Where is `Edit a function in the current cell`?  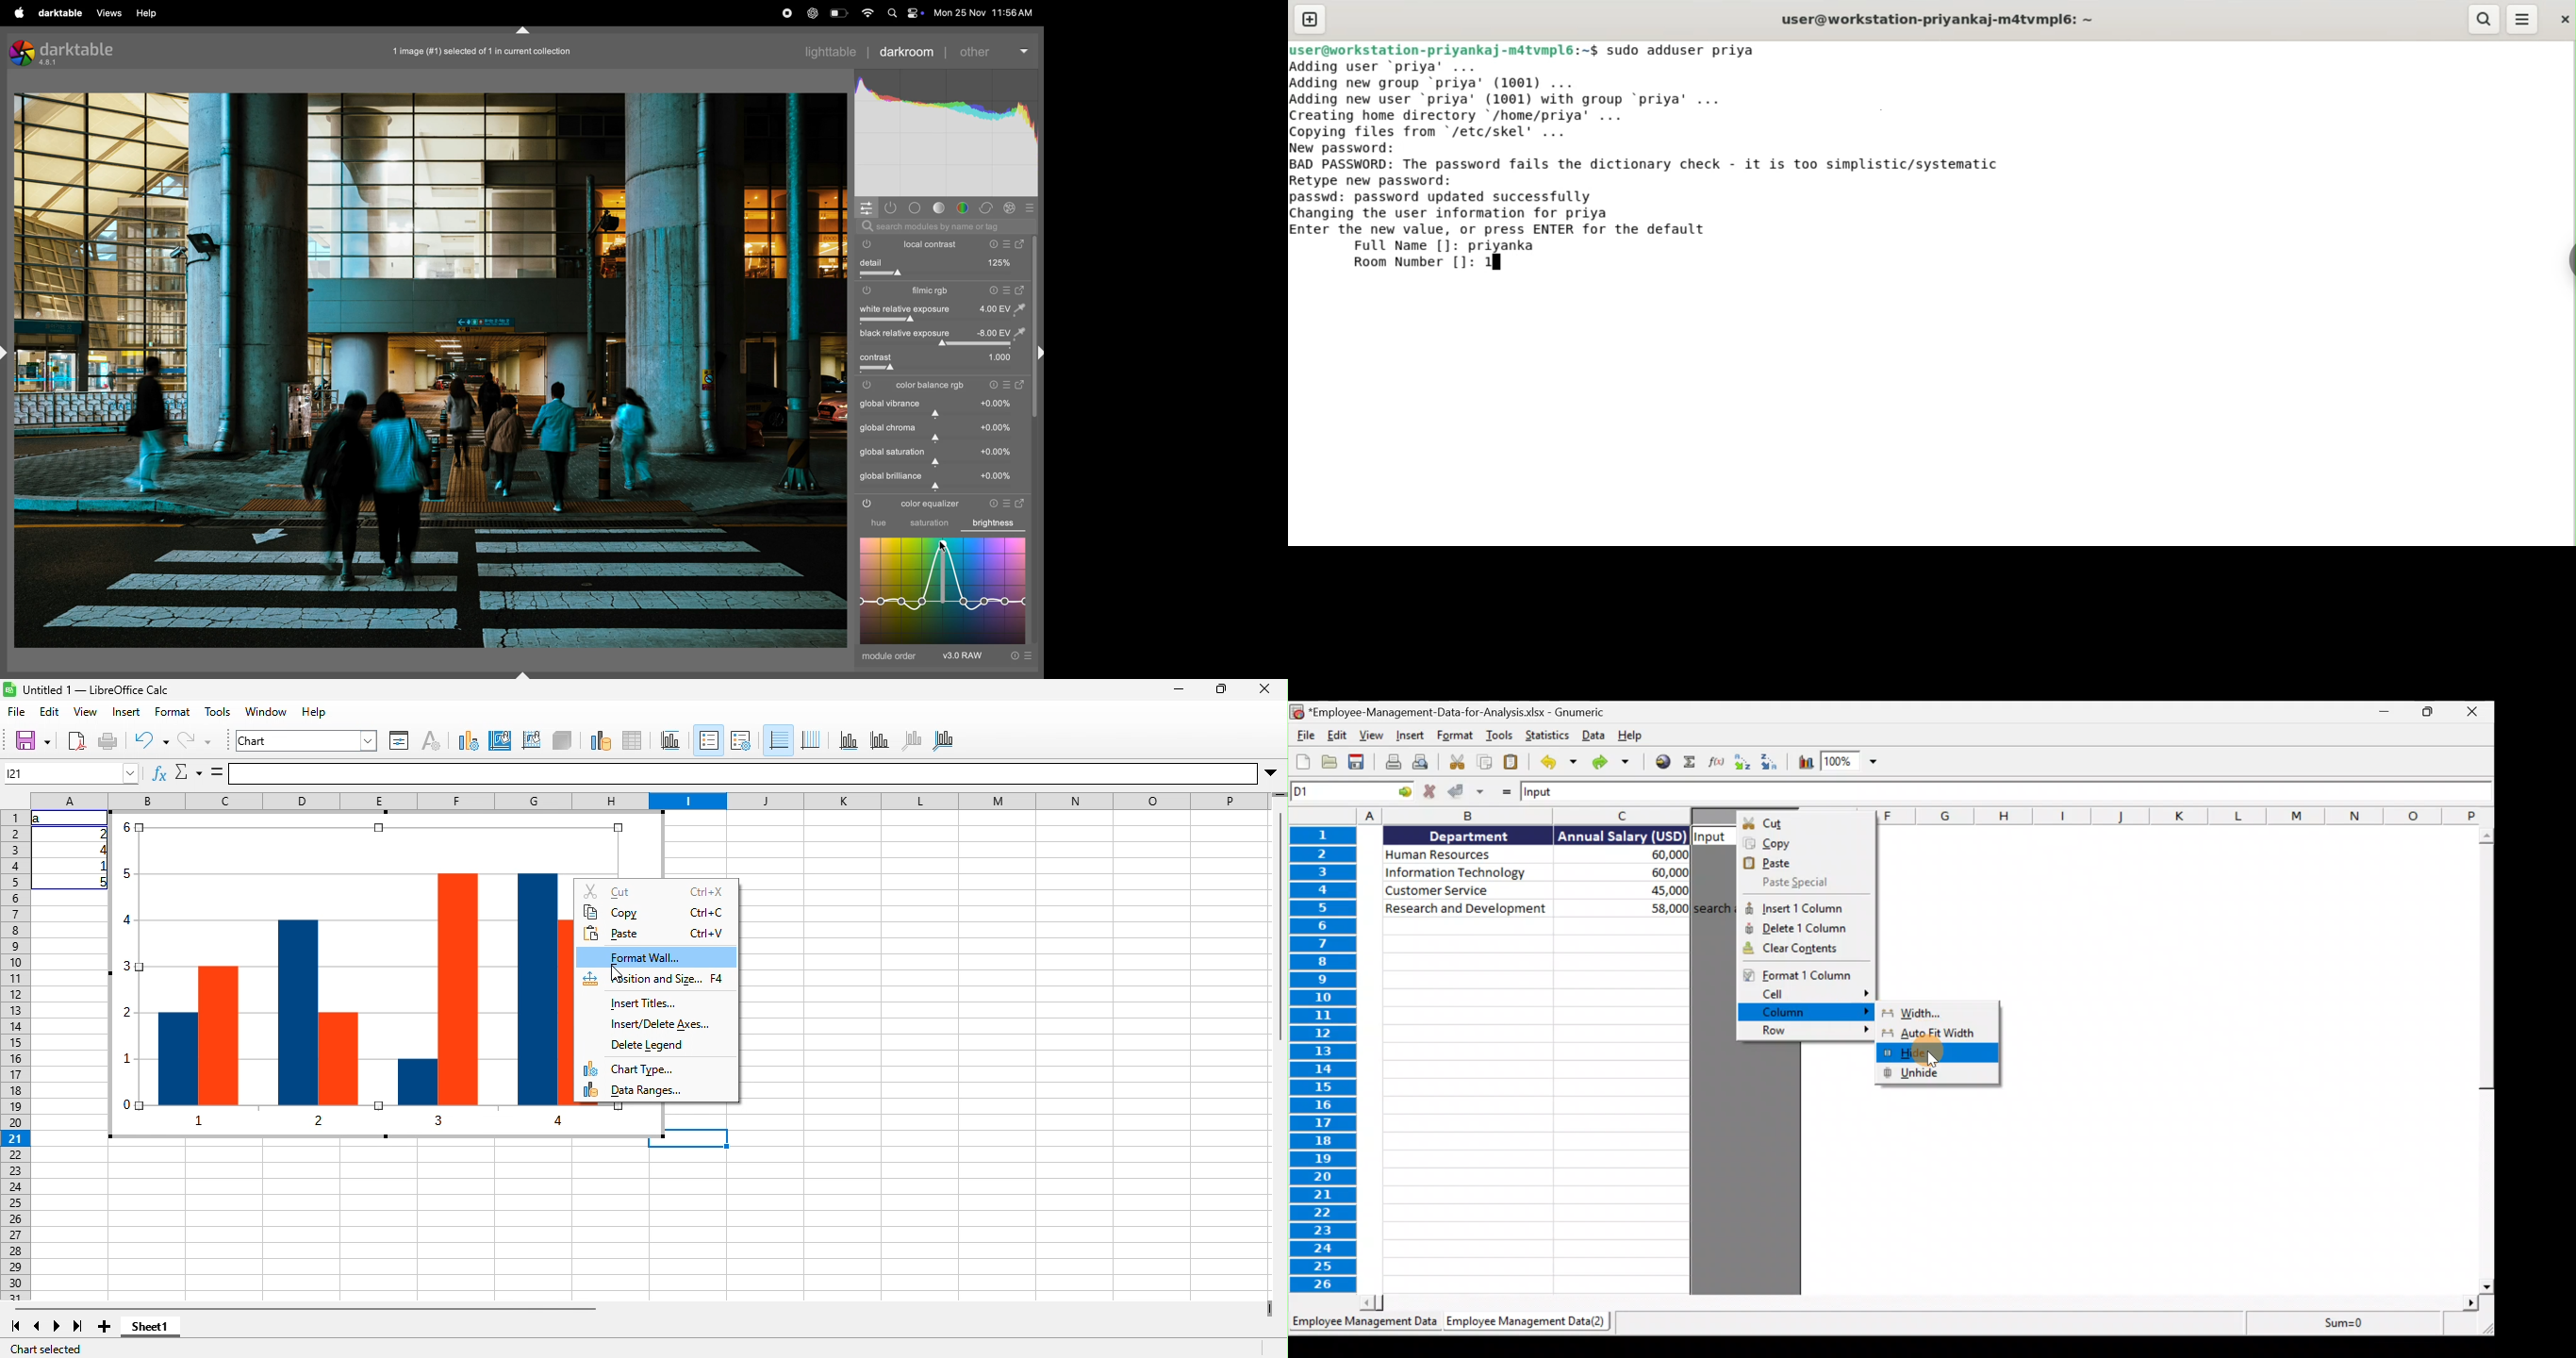 Edit a function in the current cell is located at coordinates (1715, 763).